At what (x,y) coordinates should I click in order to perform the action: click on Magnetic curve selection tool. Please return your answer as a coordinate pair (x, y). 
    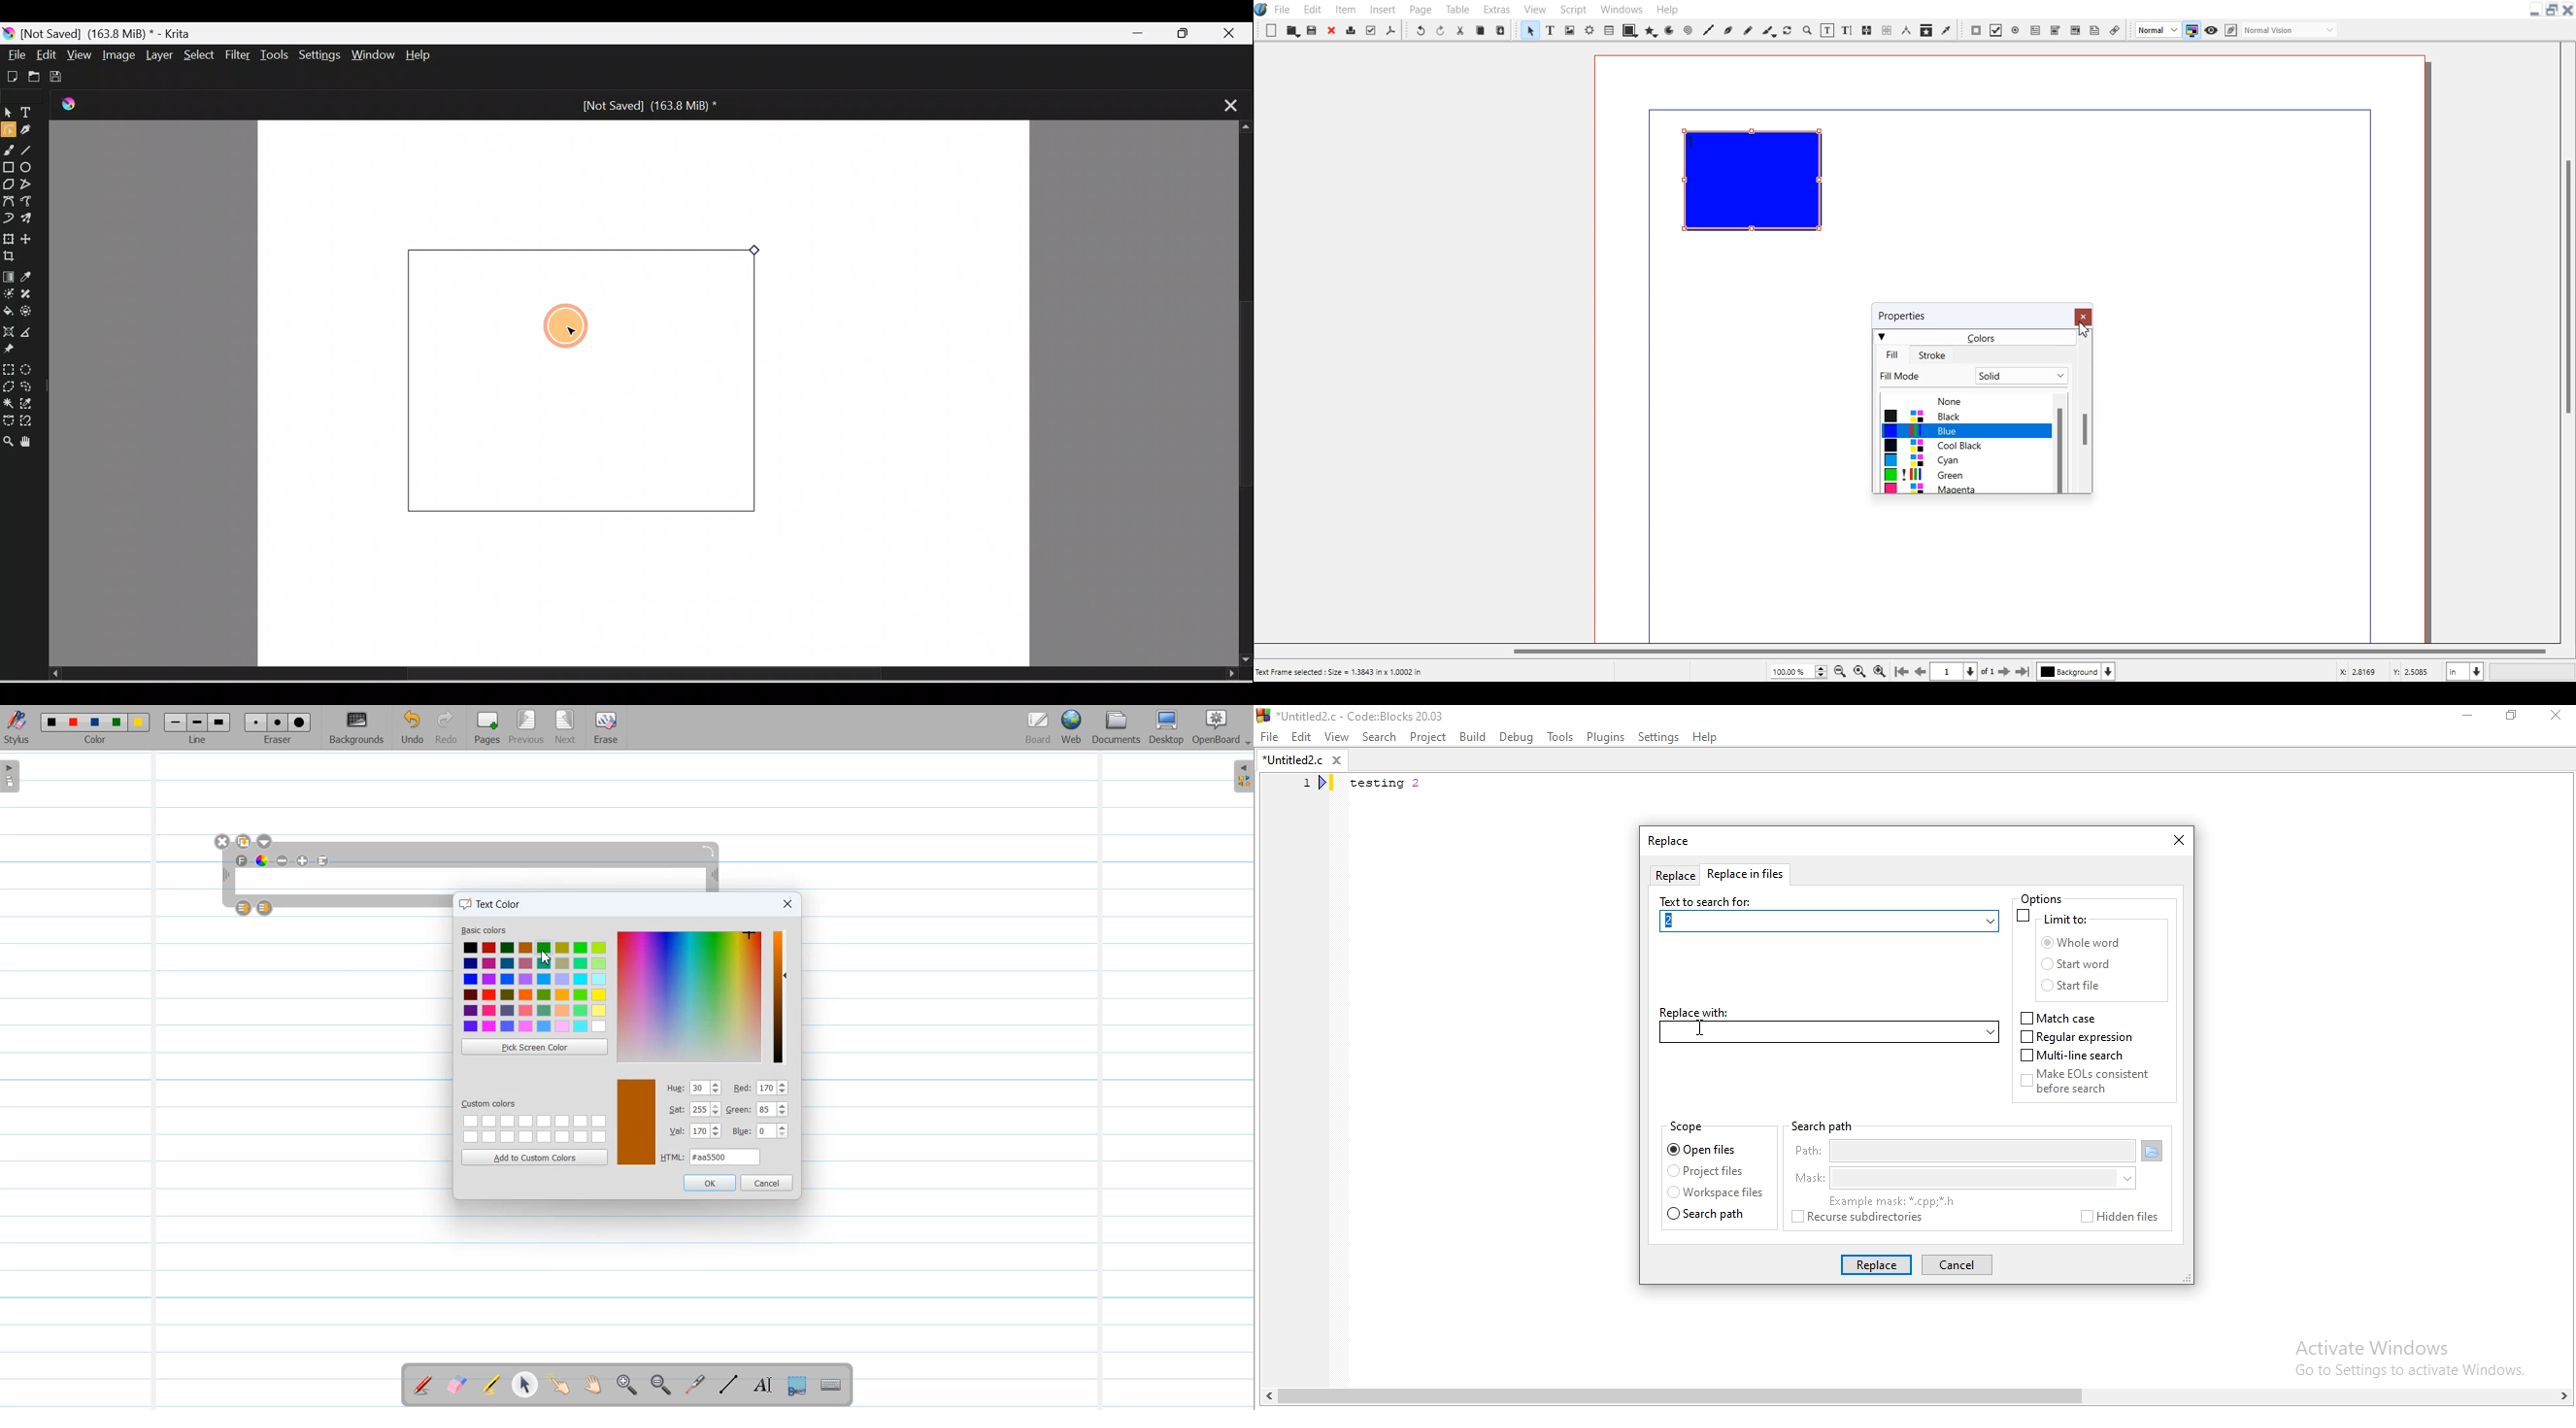
    Looking at the image, I should click on (30, 422).